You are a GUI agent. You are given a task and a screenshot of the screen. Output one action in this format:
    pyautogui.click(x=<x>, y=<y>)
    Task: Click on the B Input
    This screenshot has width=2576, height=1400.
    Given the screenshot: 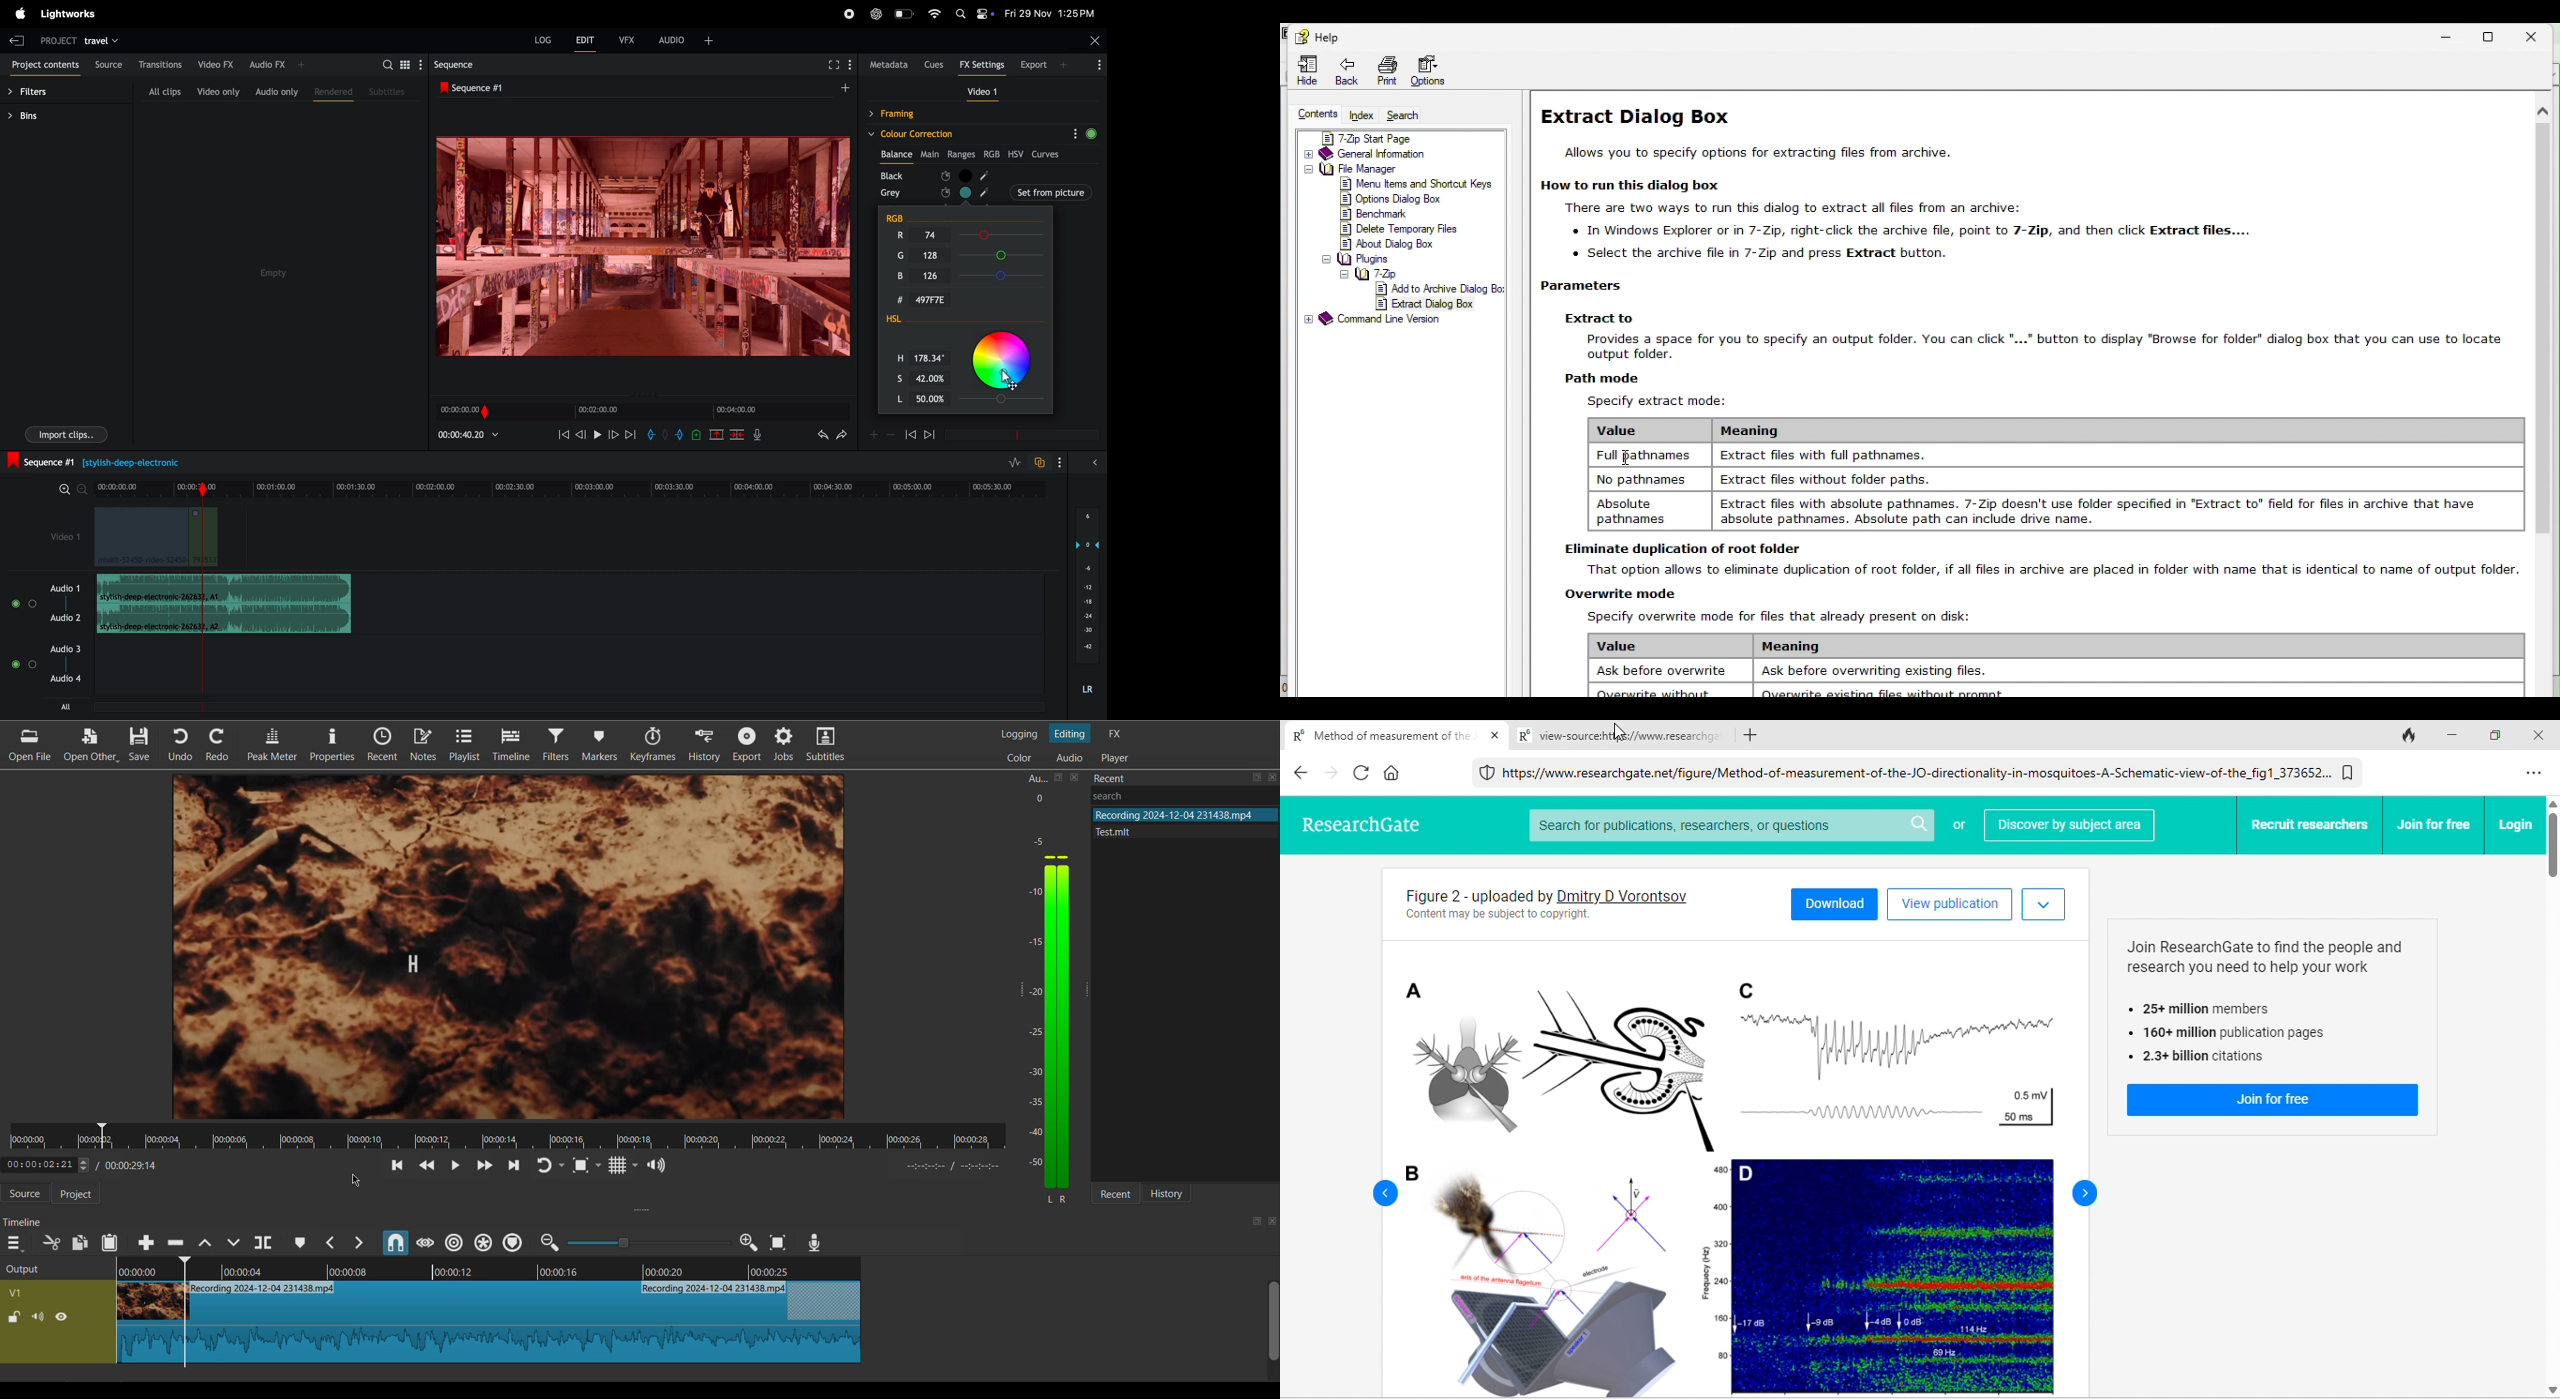 What is the action you would take?
    pyautogui.click(x=937, y=275)
    